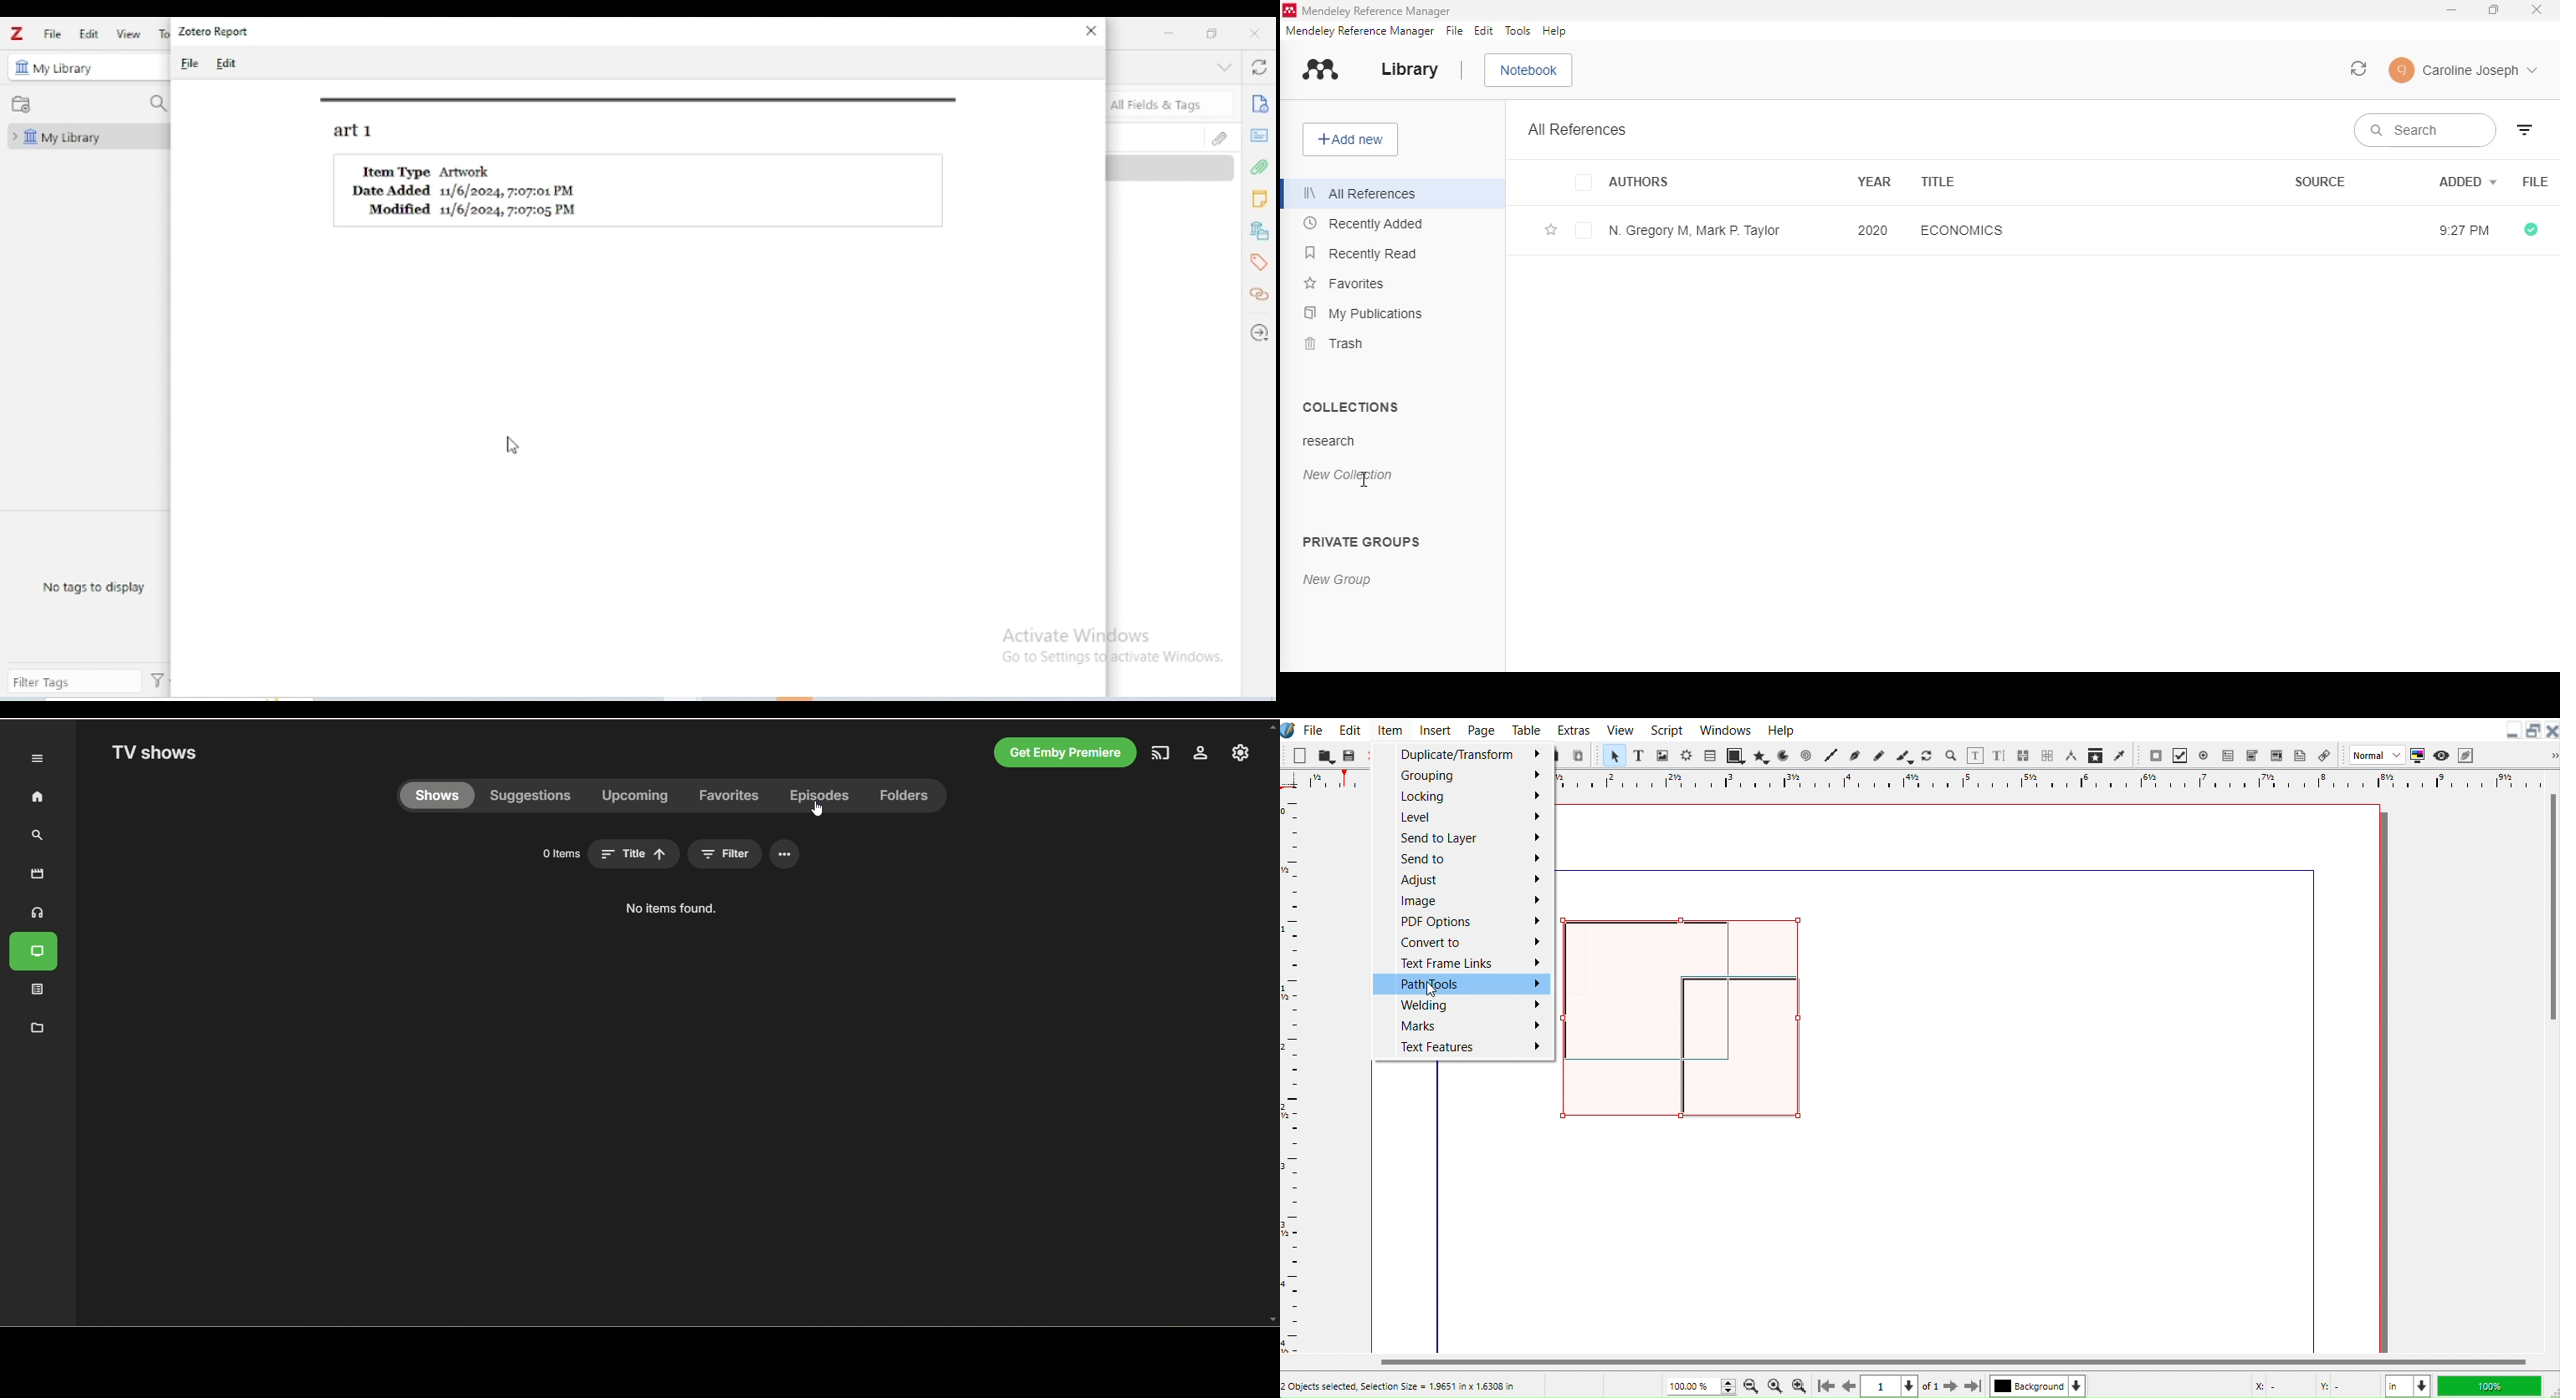 This screenshot has width=2576, height=1400. I want to click on my library, so click(64, 69).